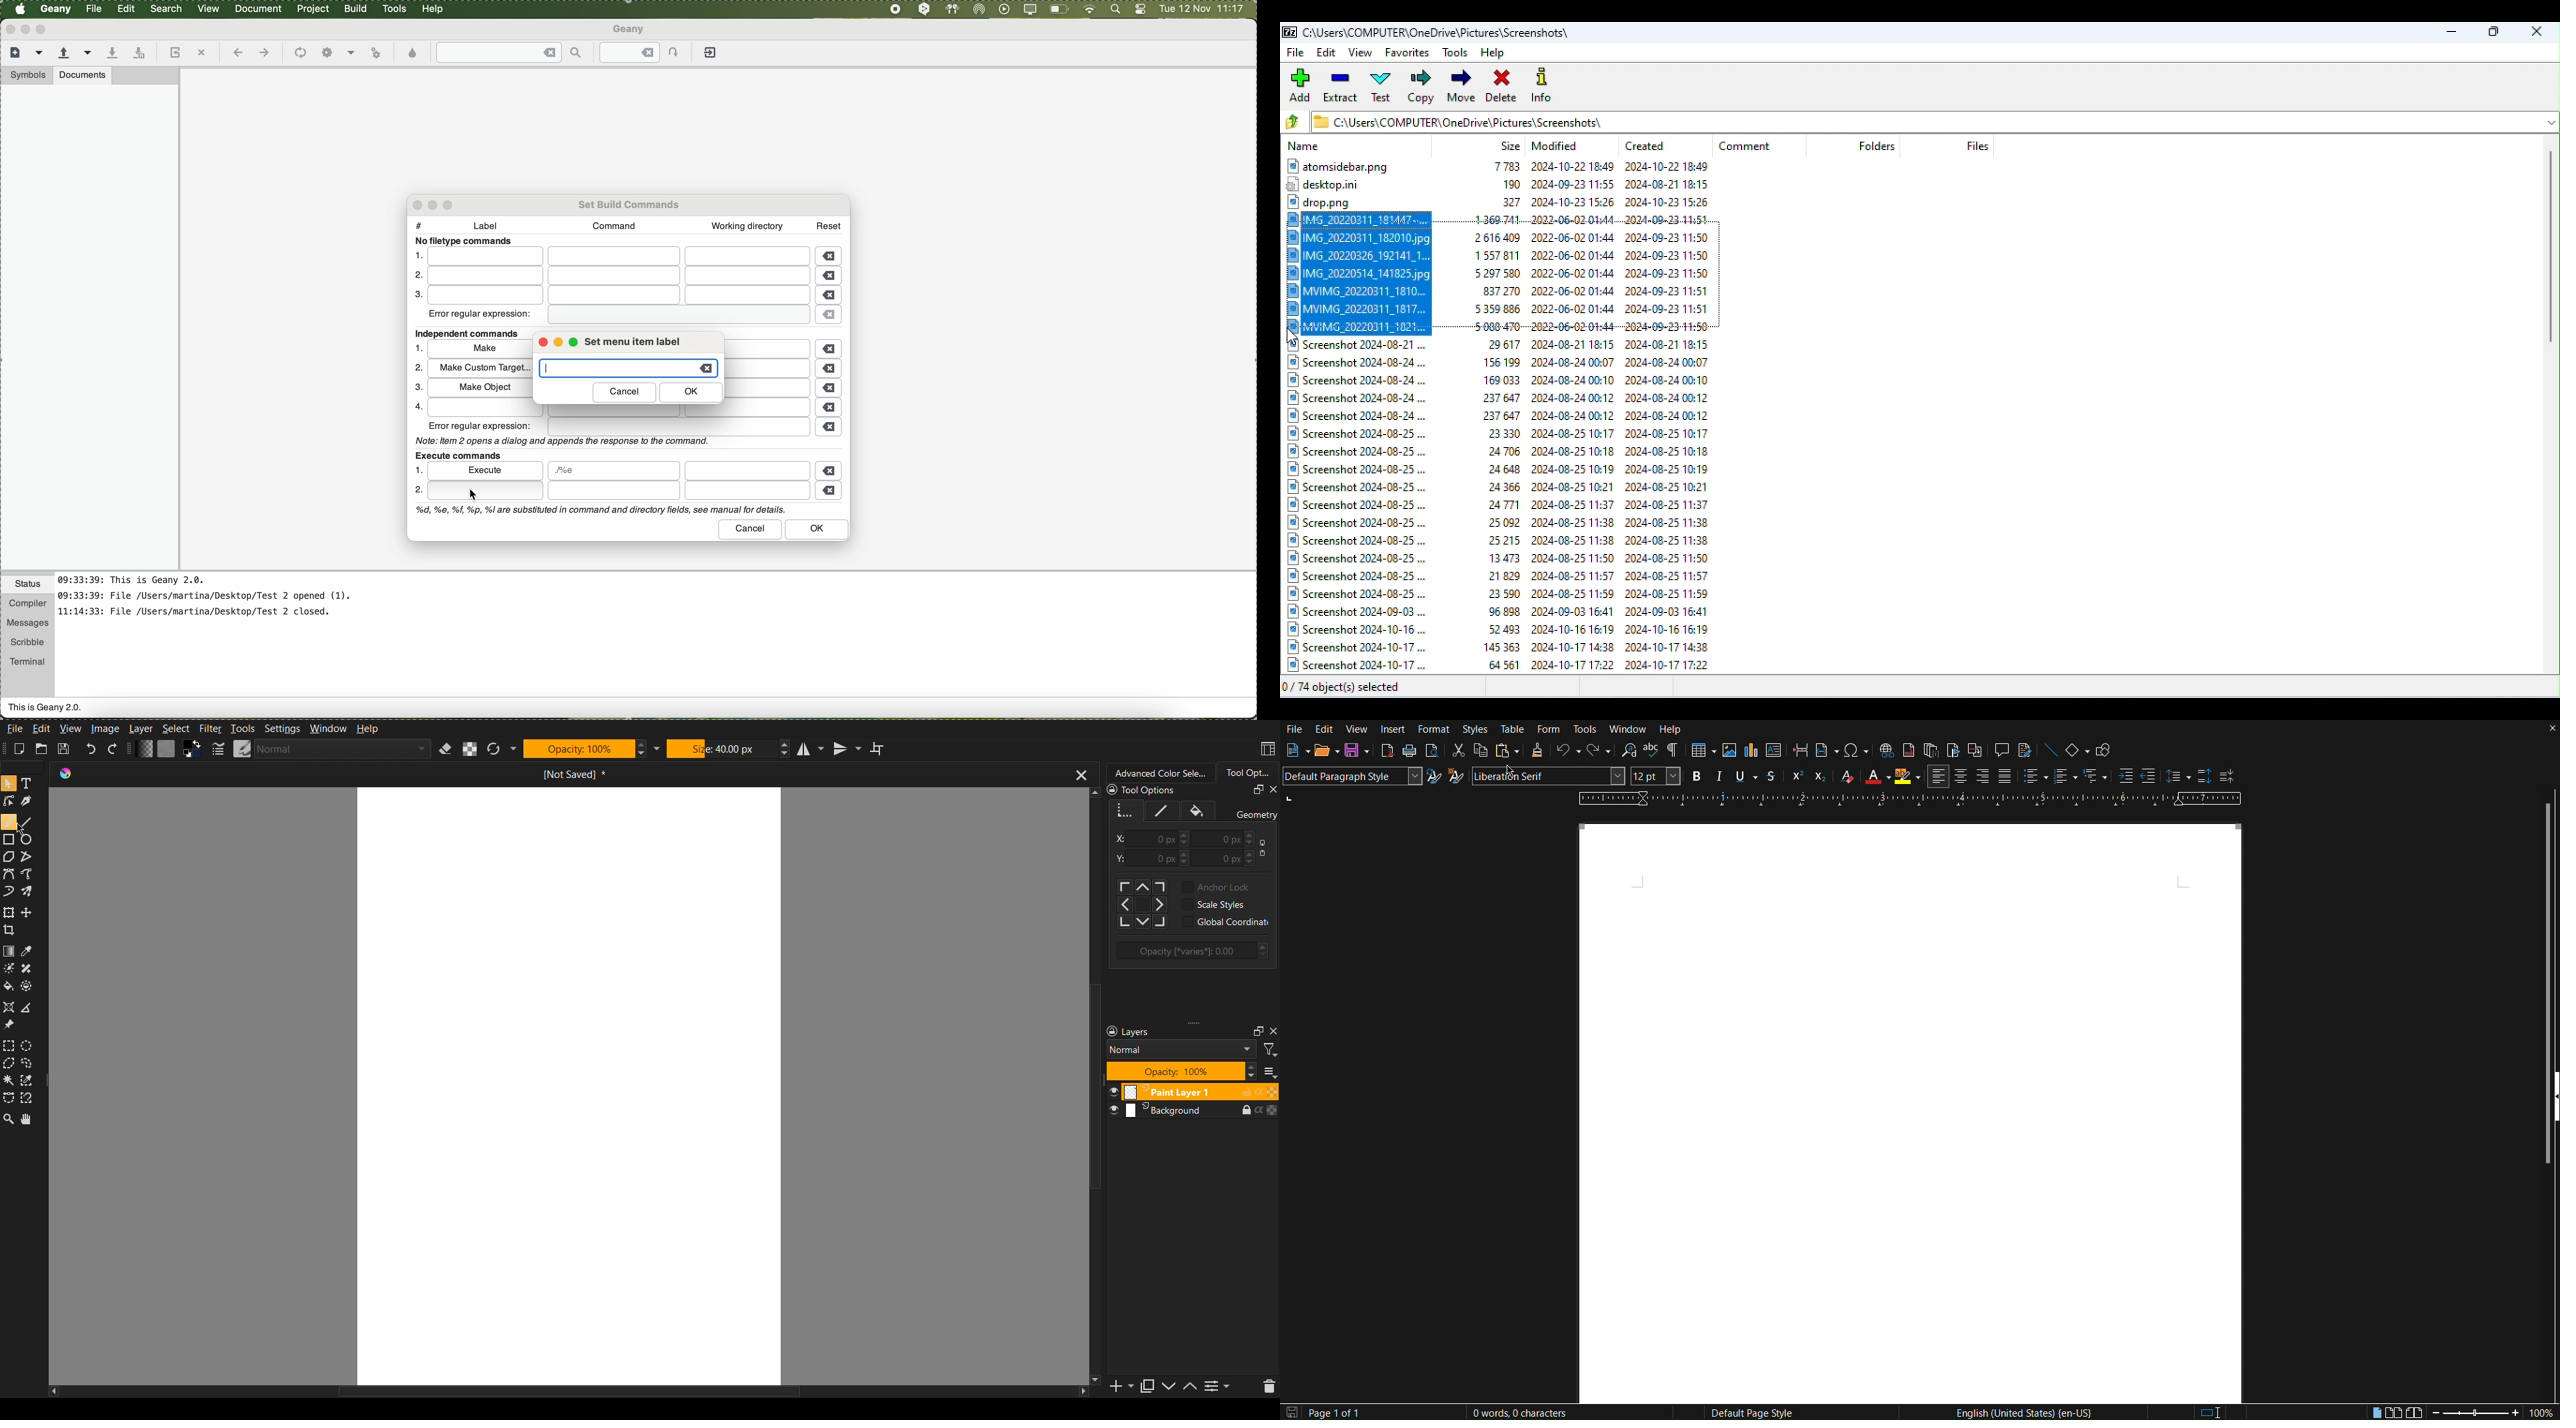  What do you see at coordinates (1796, 776) in the screenshot?
I see `Super Script` at bounding box center [1796, 776].